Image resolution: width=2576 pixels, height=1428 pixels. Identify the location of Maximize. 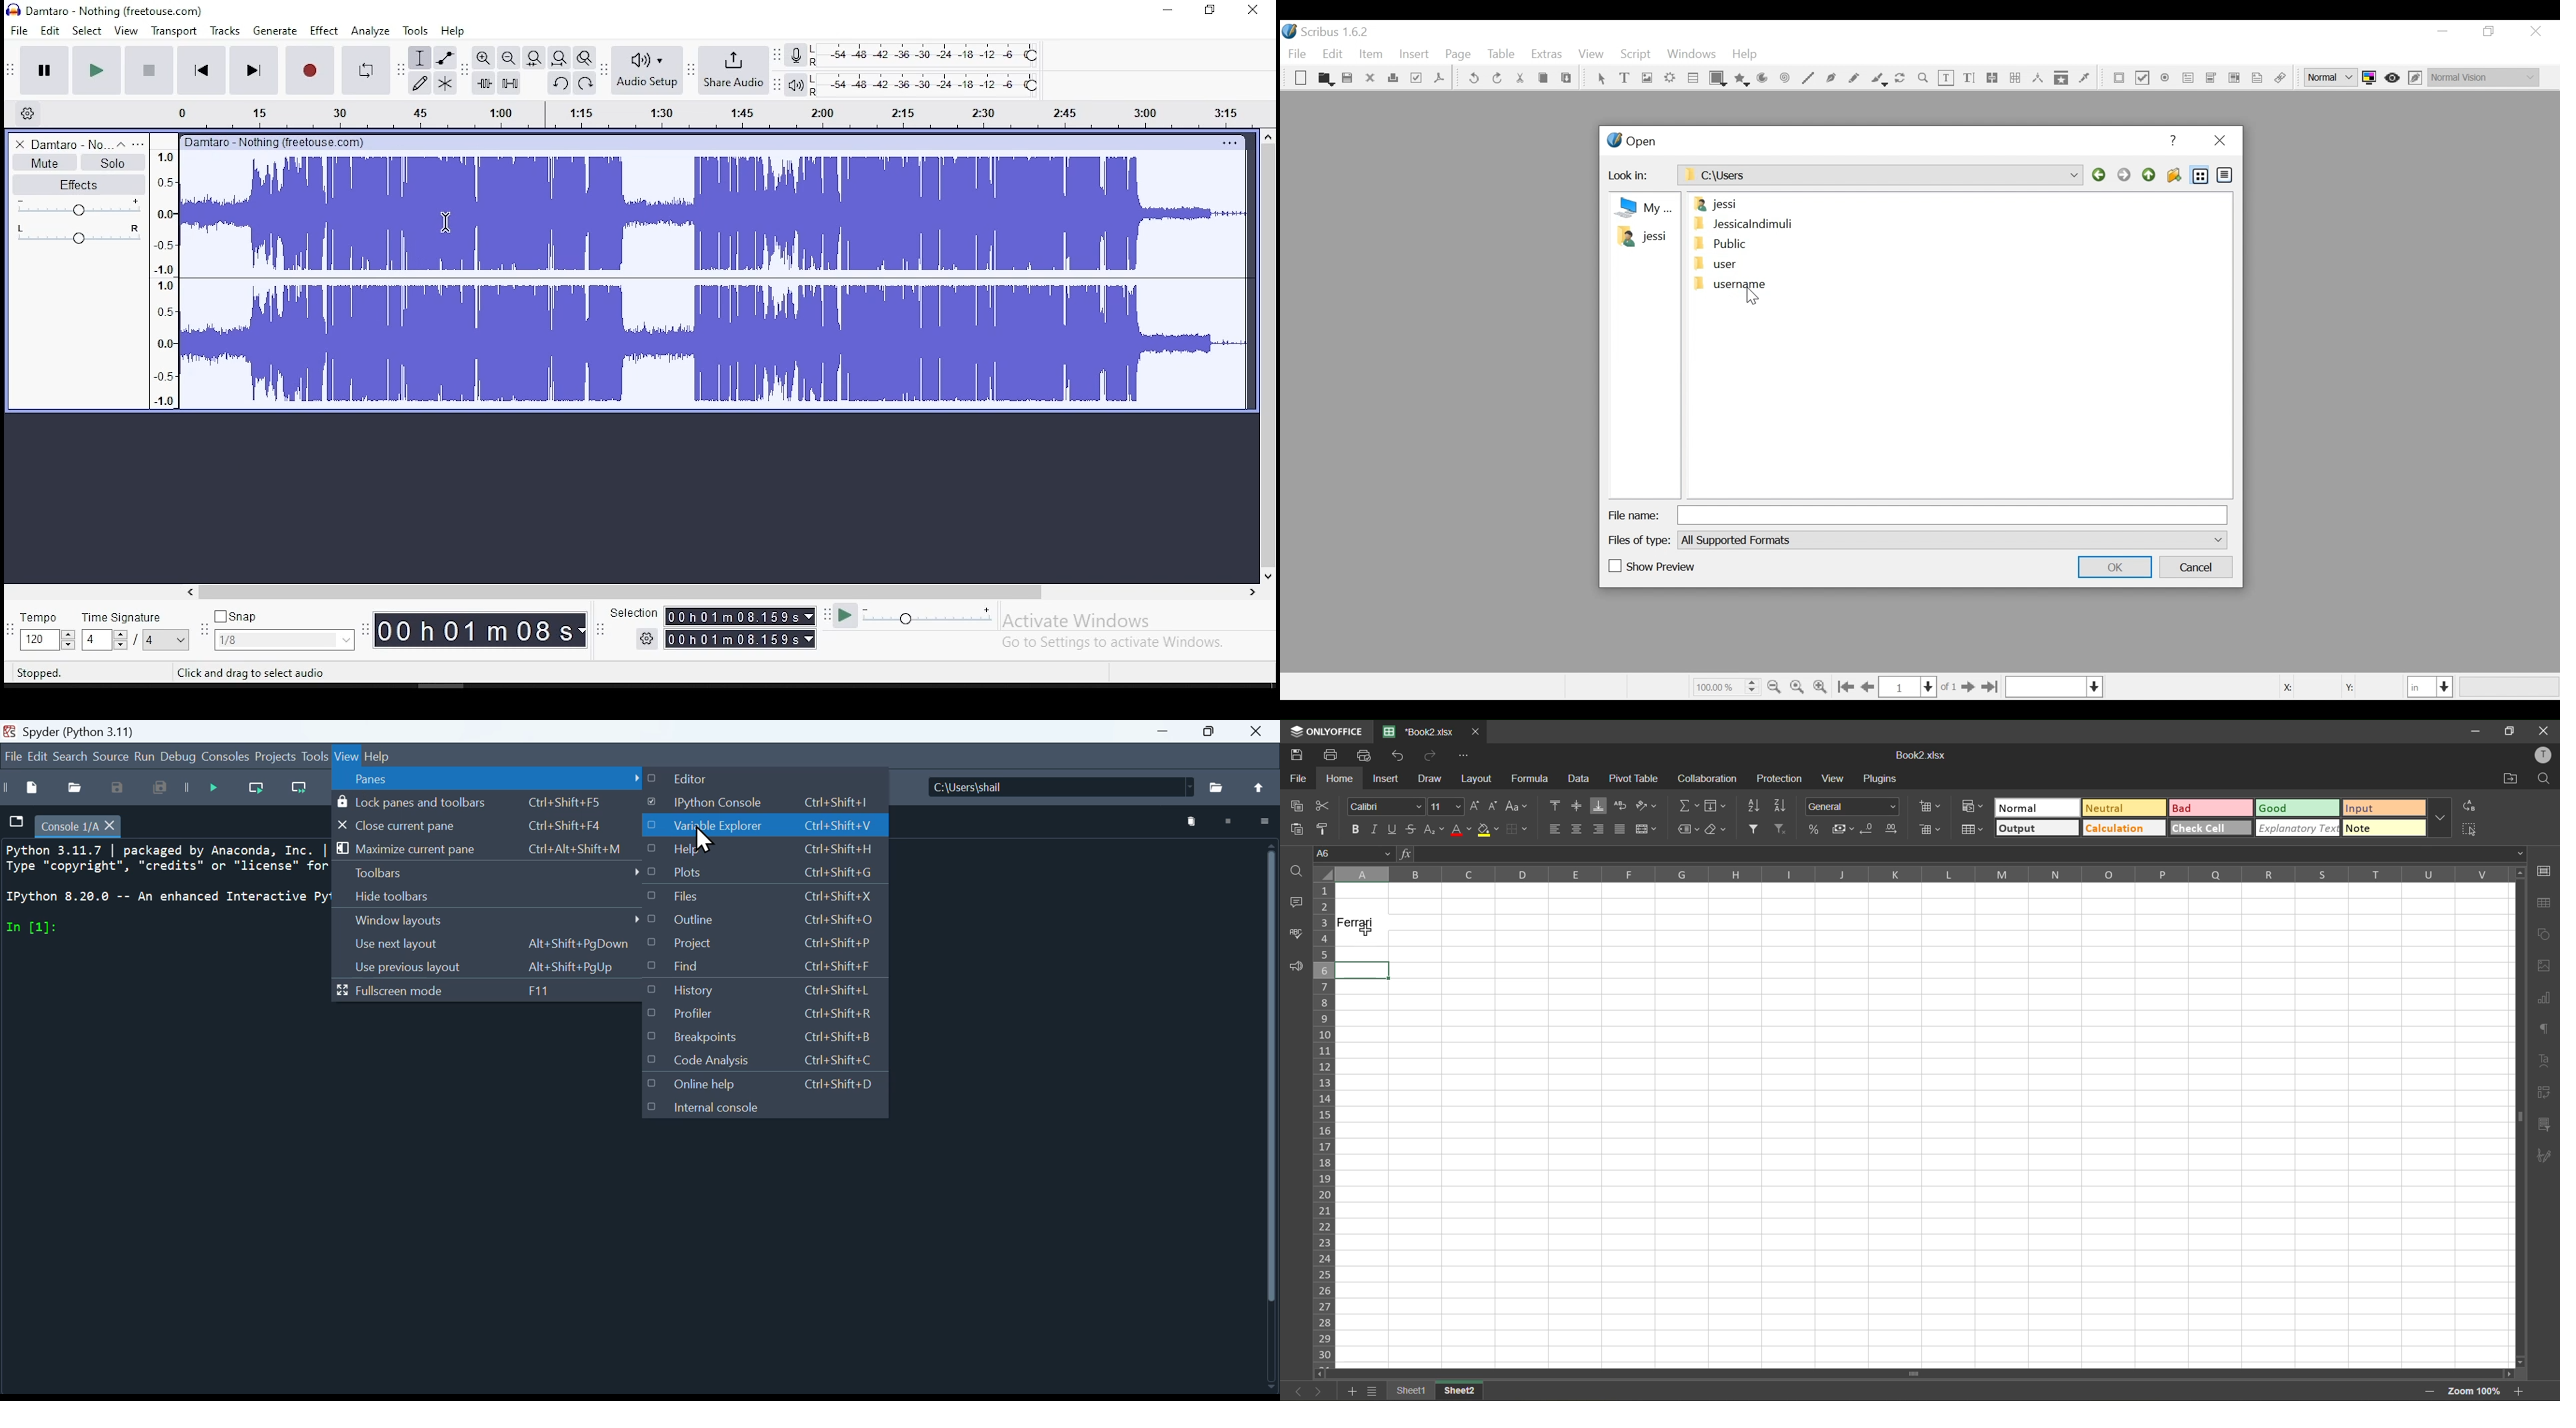
(1210, 12).